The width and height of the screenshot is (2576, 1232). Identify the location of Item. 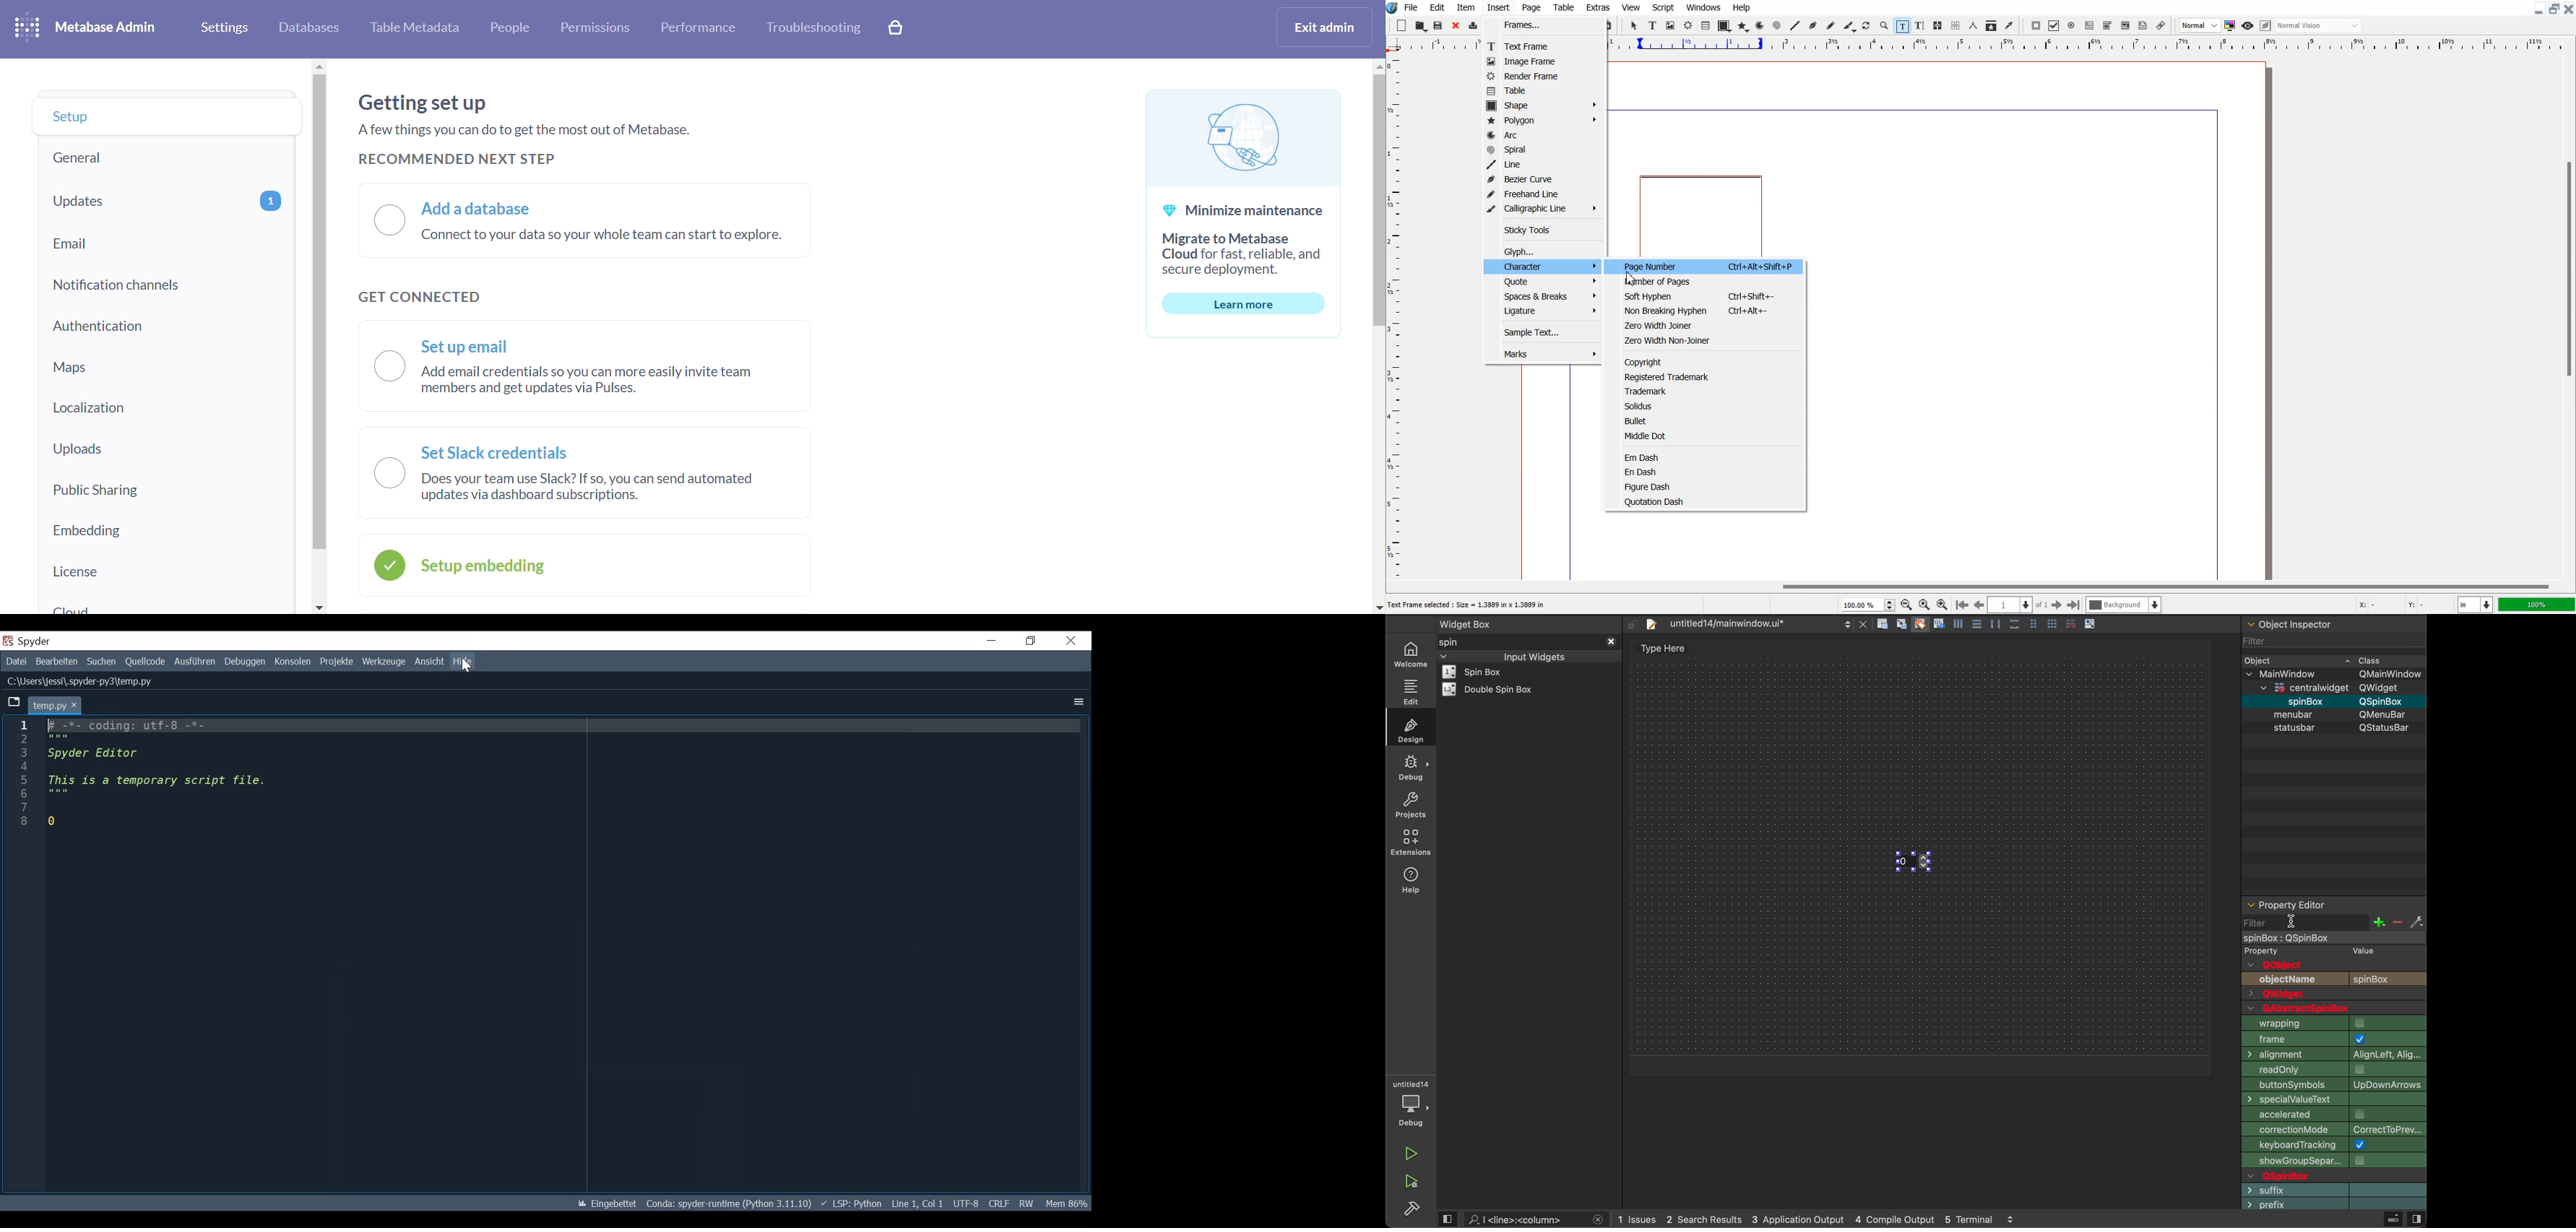
(1466, 7).